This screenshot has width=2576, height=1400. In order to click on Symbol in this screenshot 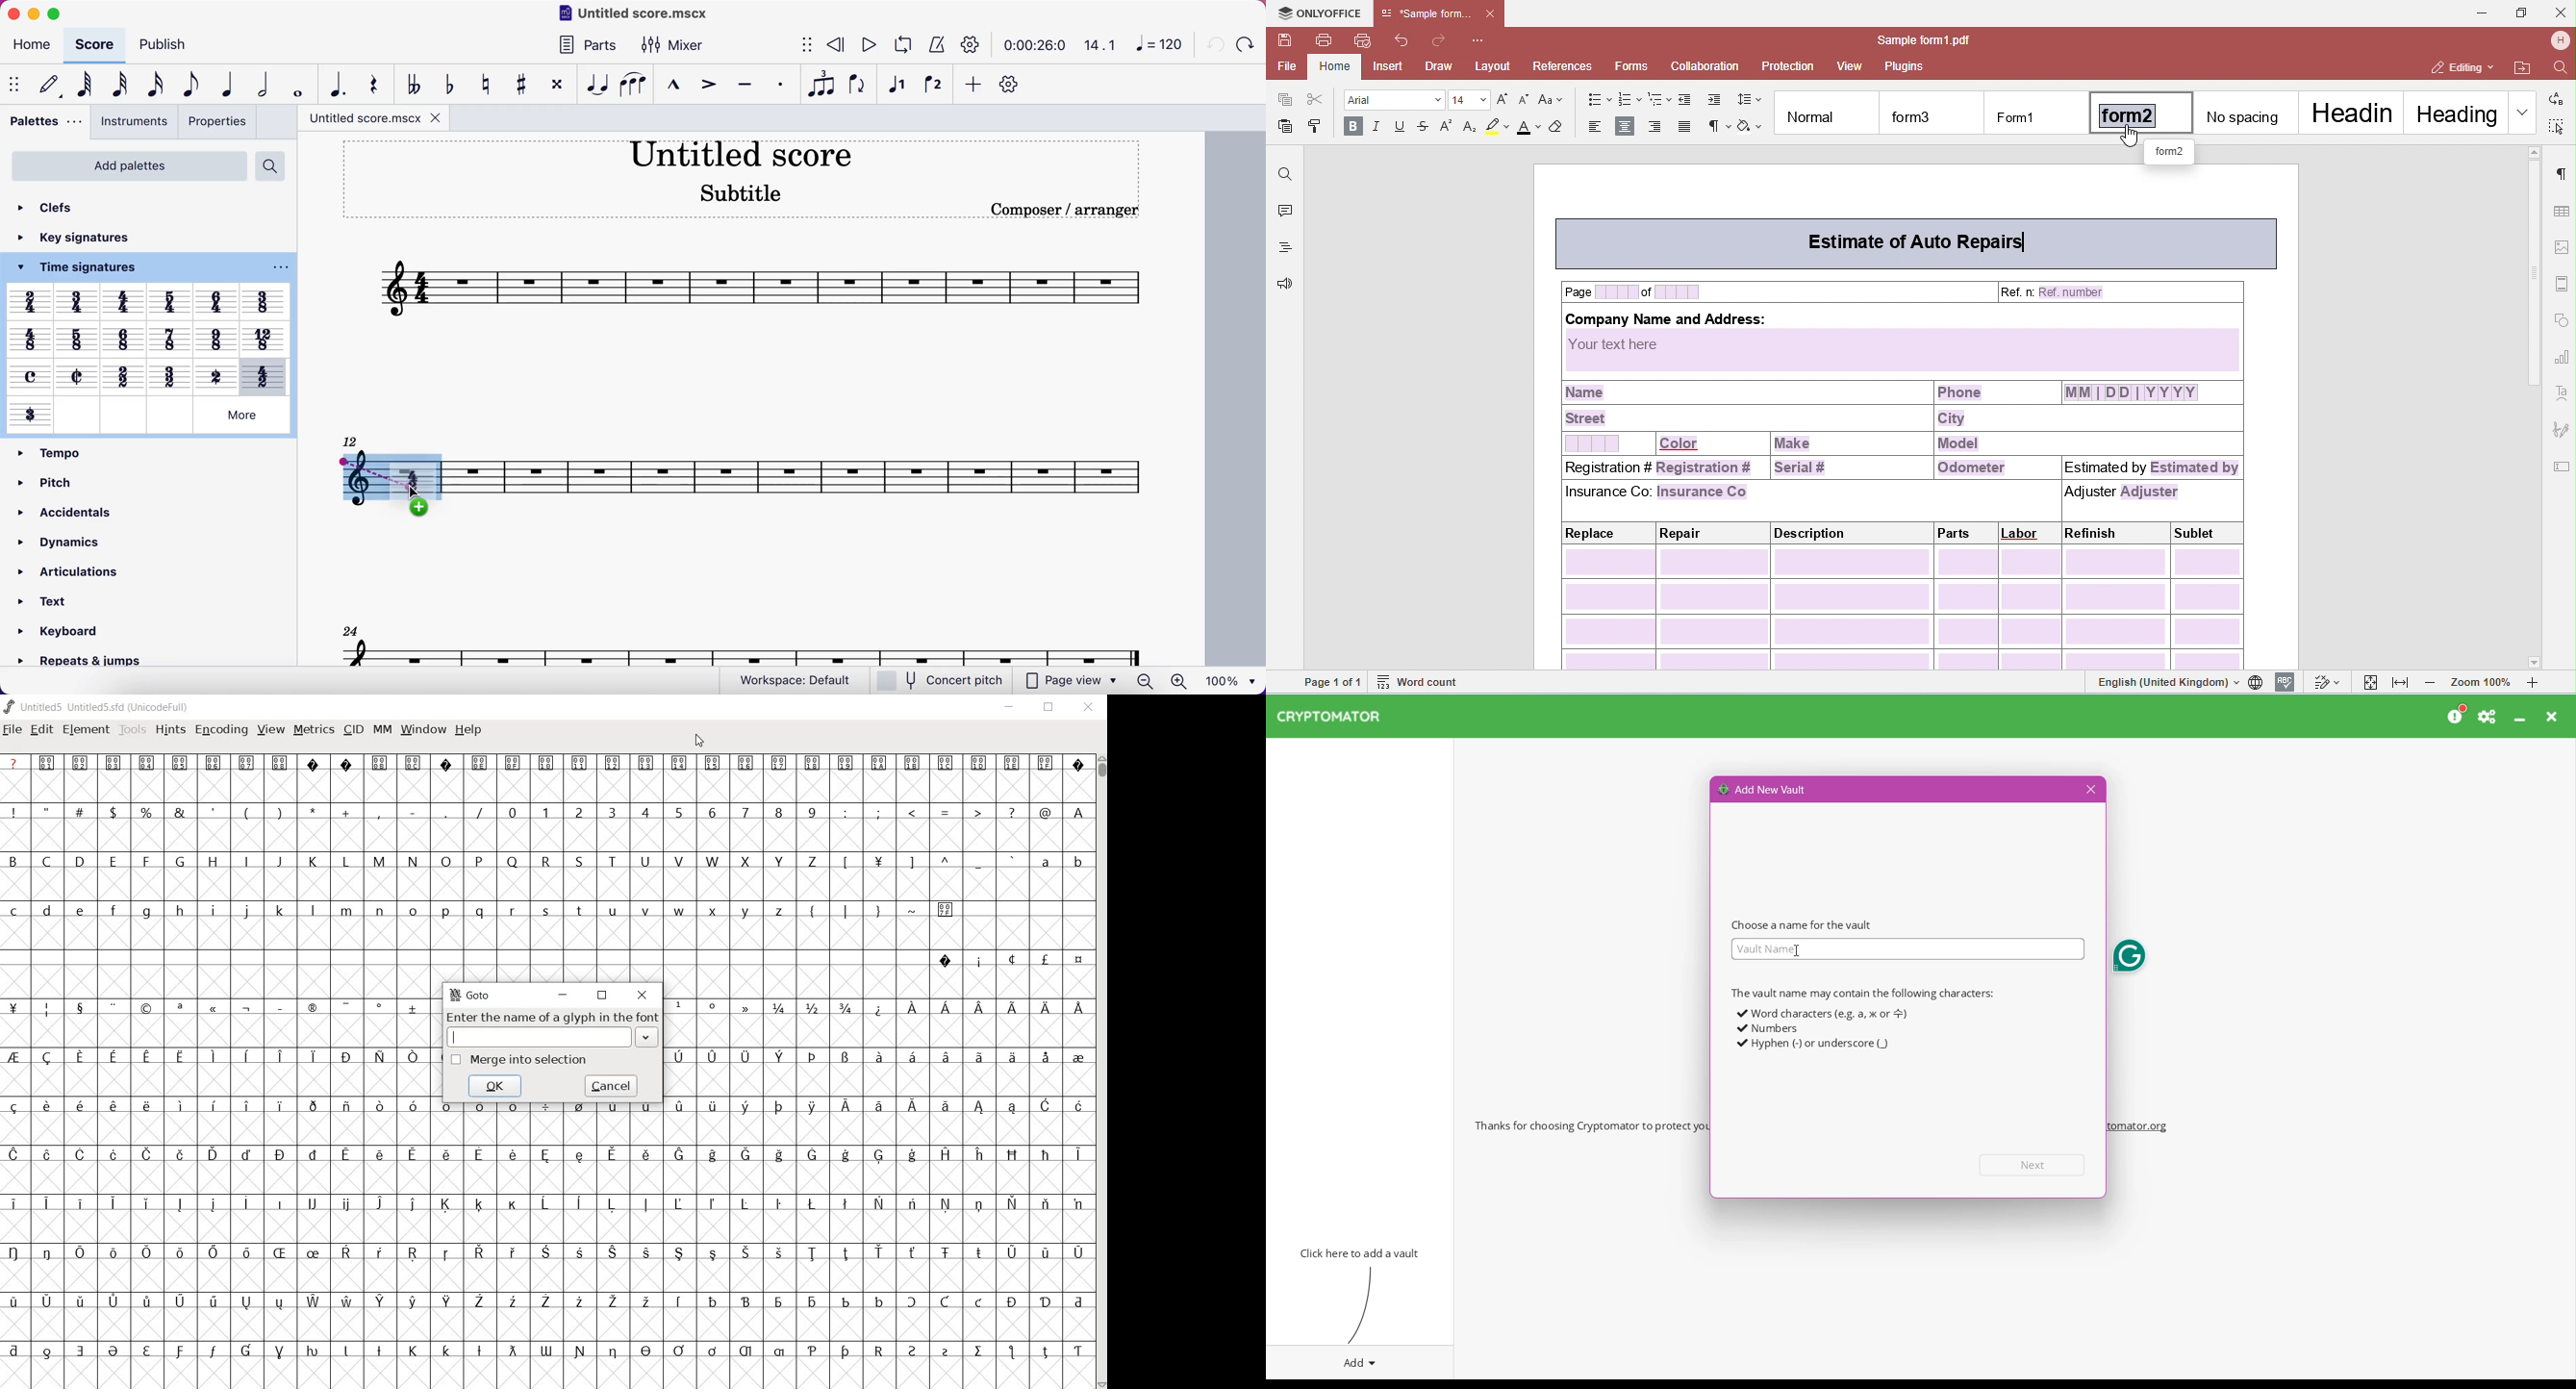, I will do `click(978, 1253)`.